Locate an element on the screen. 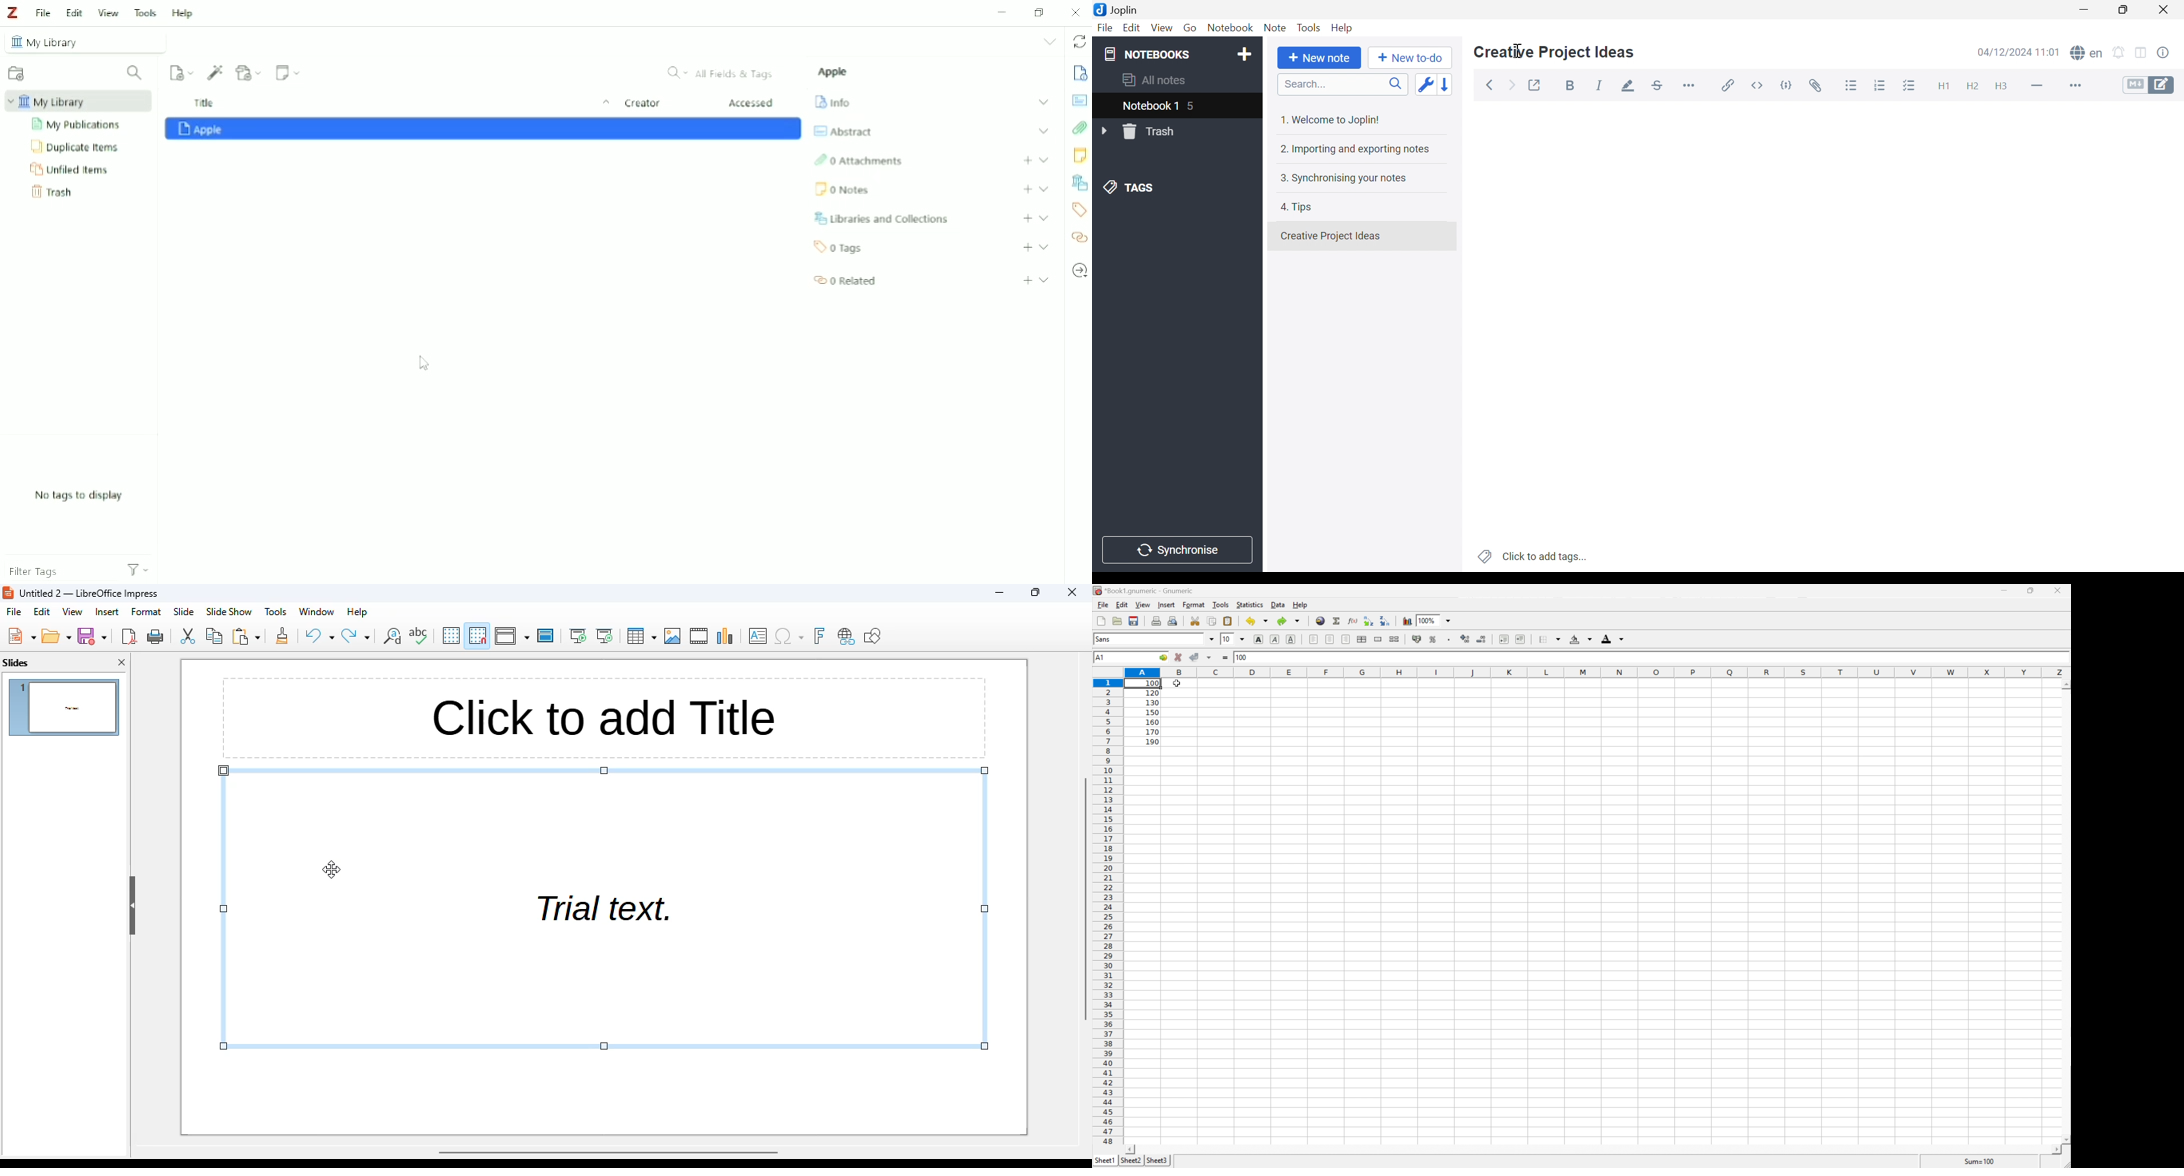 Image resolution: width=2184 pixels, height=1176 pixels. TAGS is located at coordinates (1129, 189).